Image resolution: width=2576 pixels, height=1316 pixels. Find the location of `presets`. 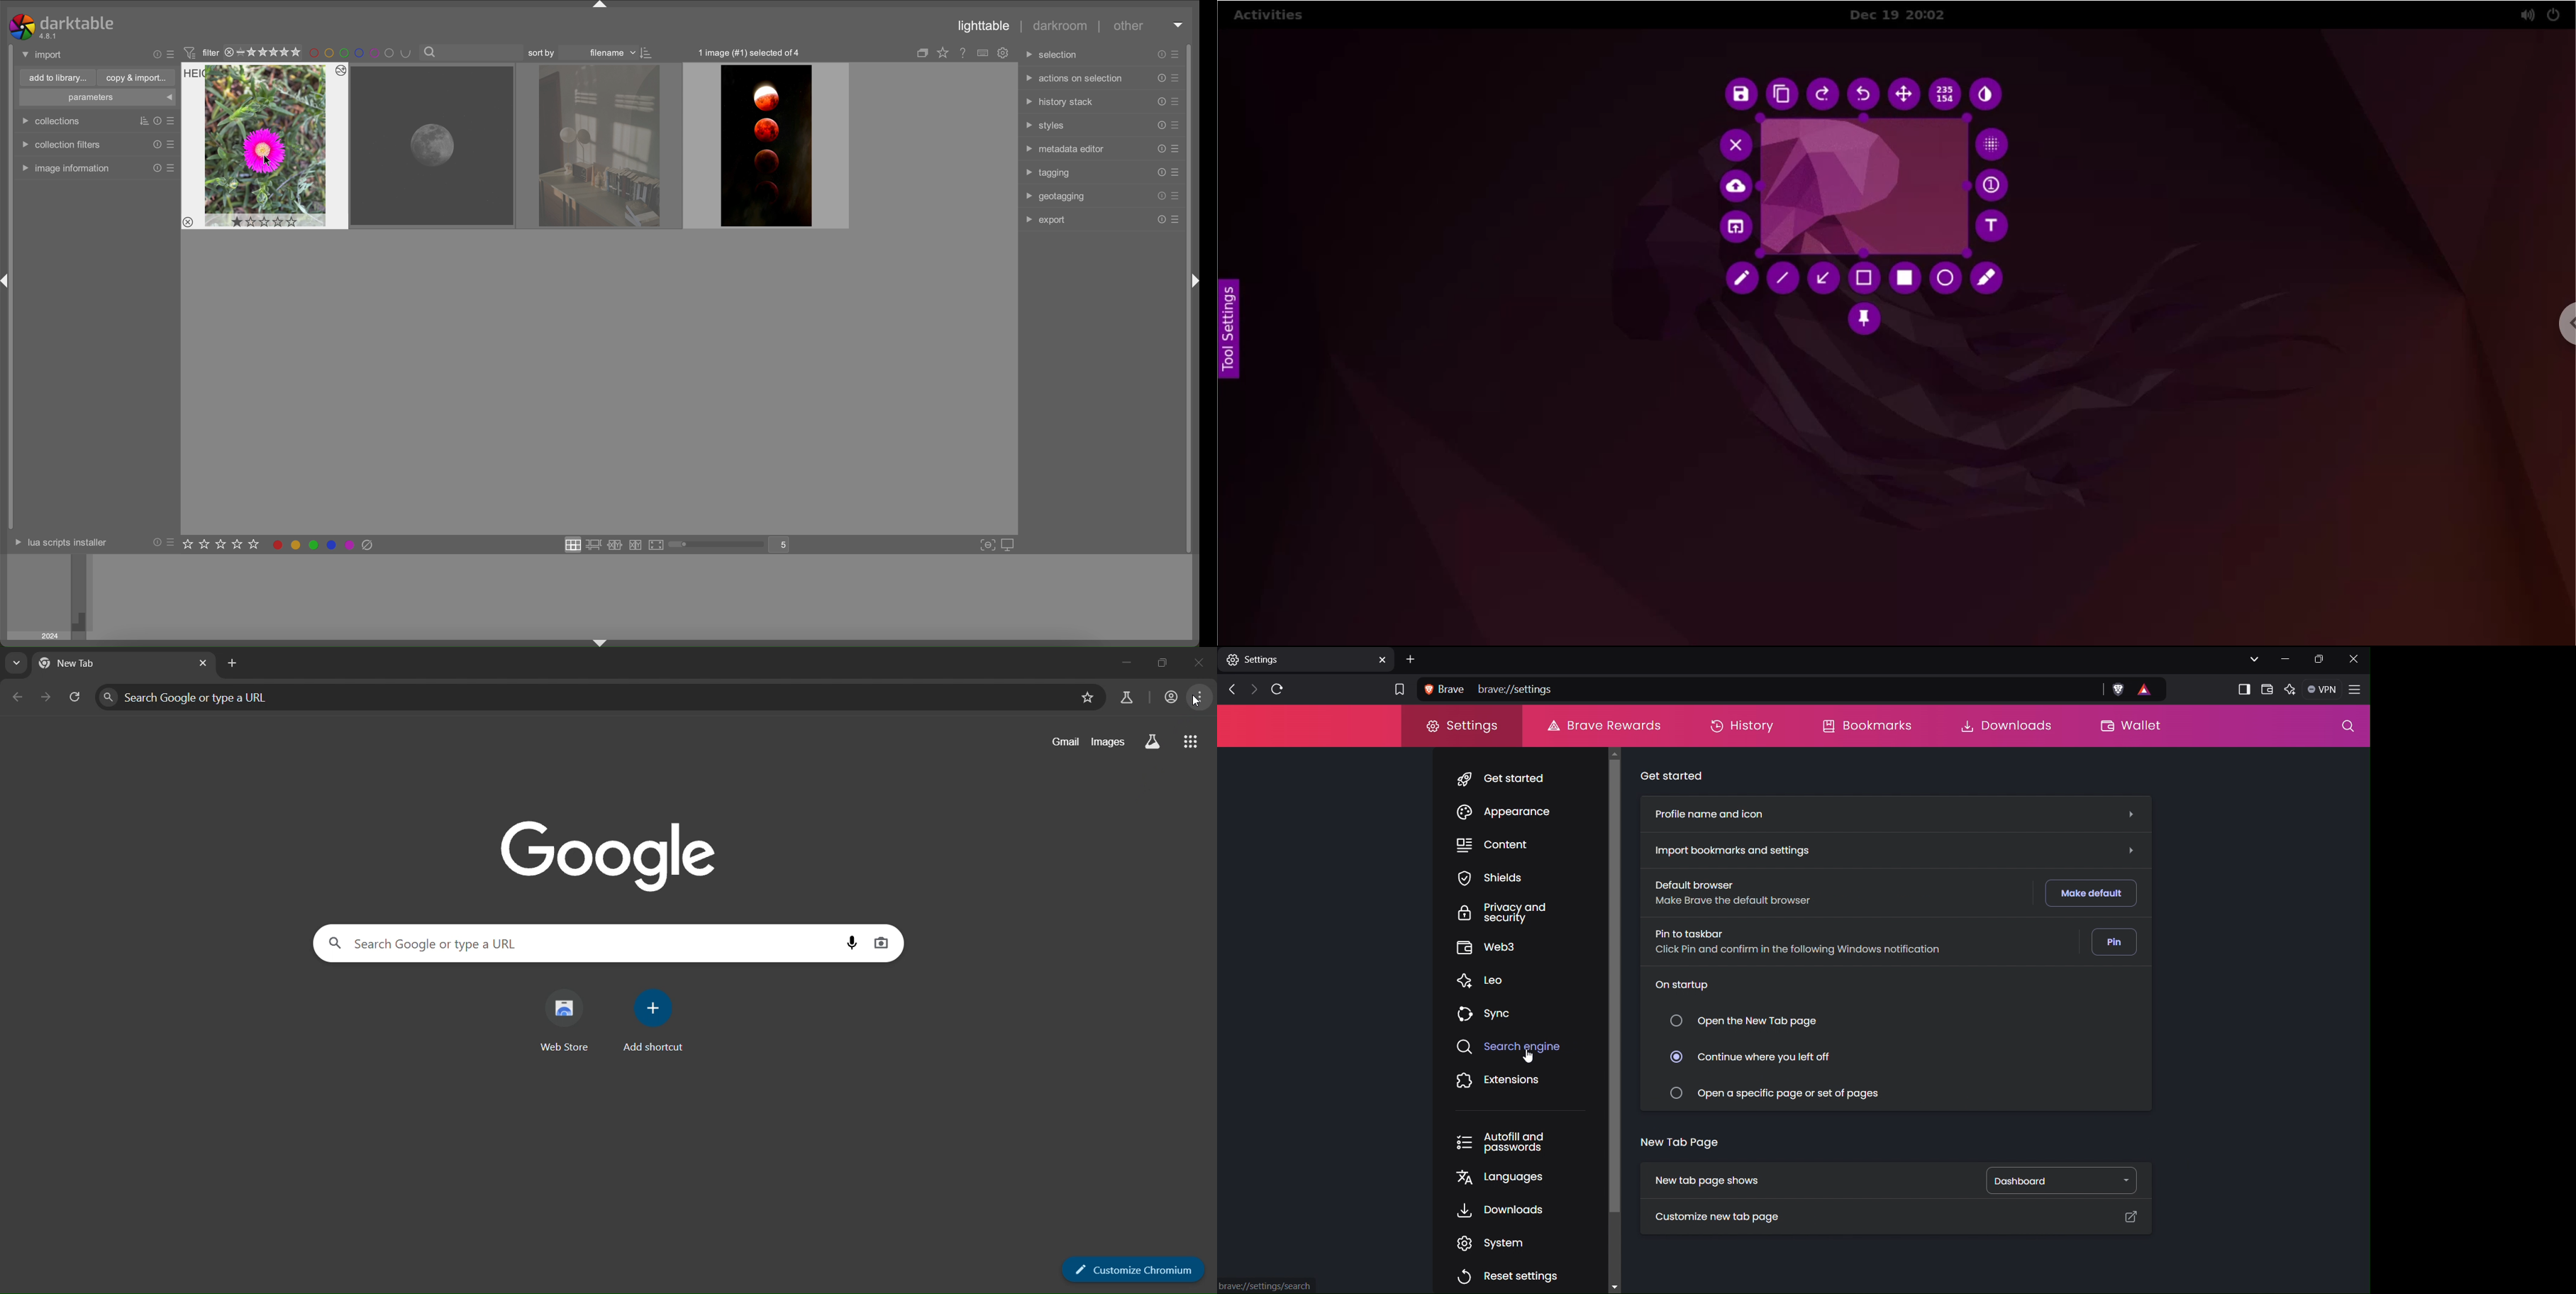

presets is located at coordinates (171, 542).